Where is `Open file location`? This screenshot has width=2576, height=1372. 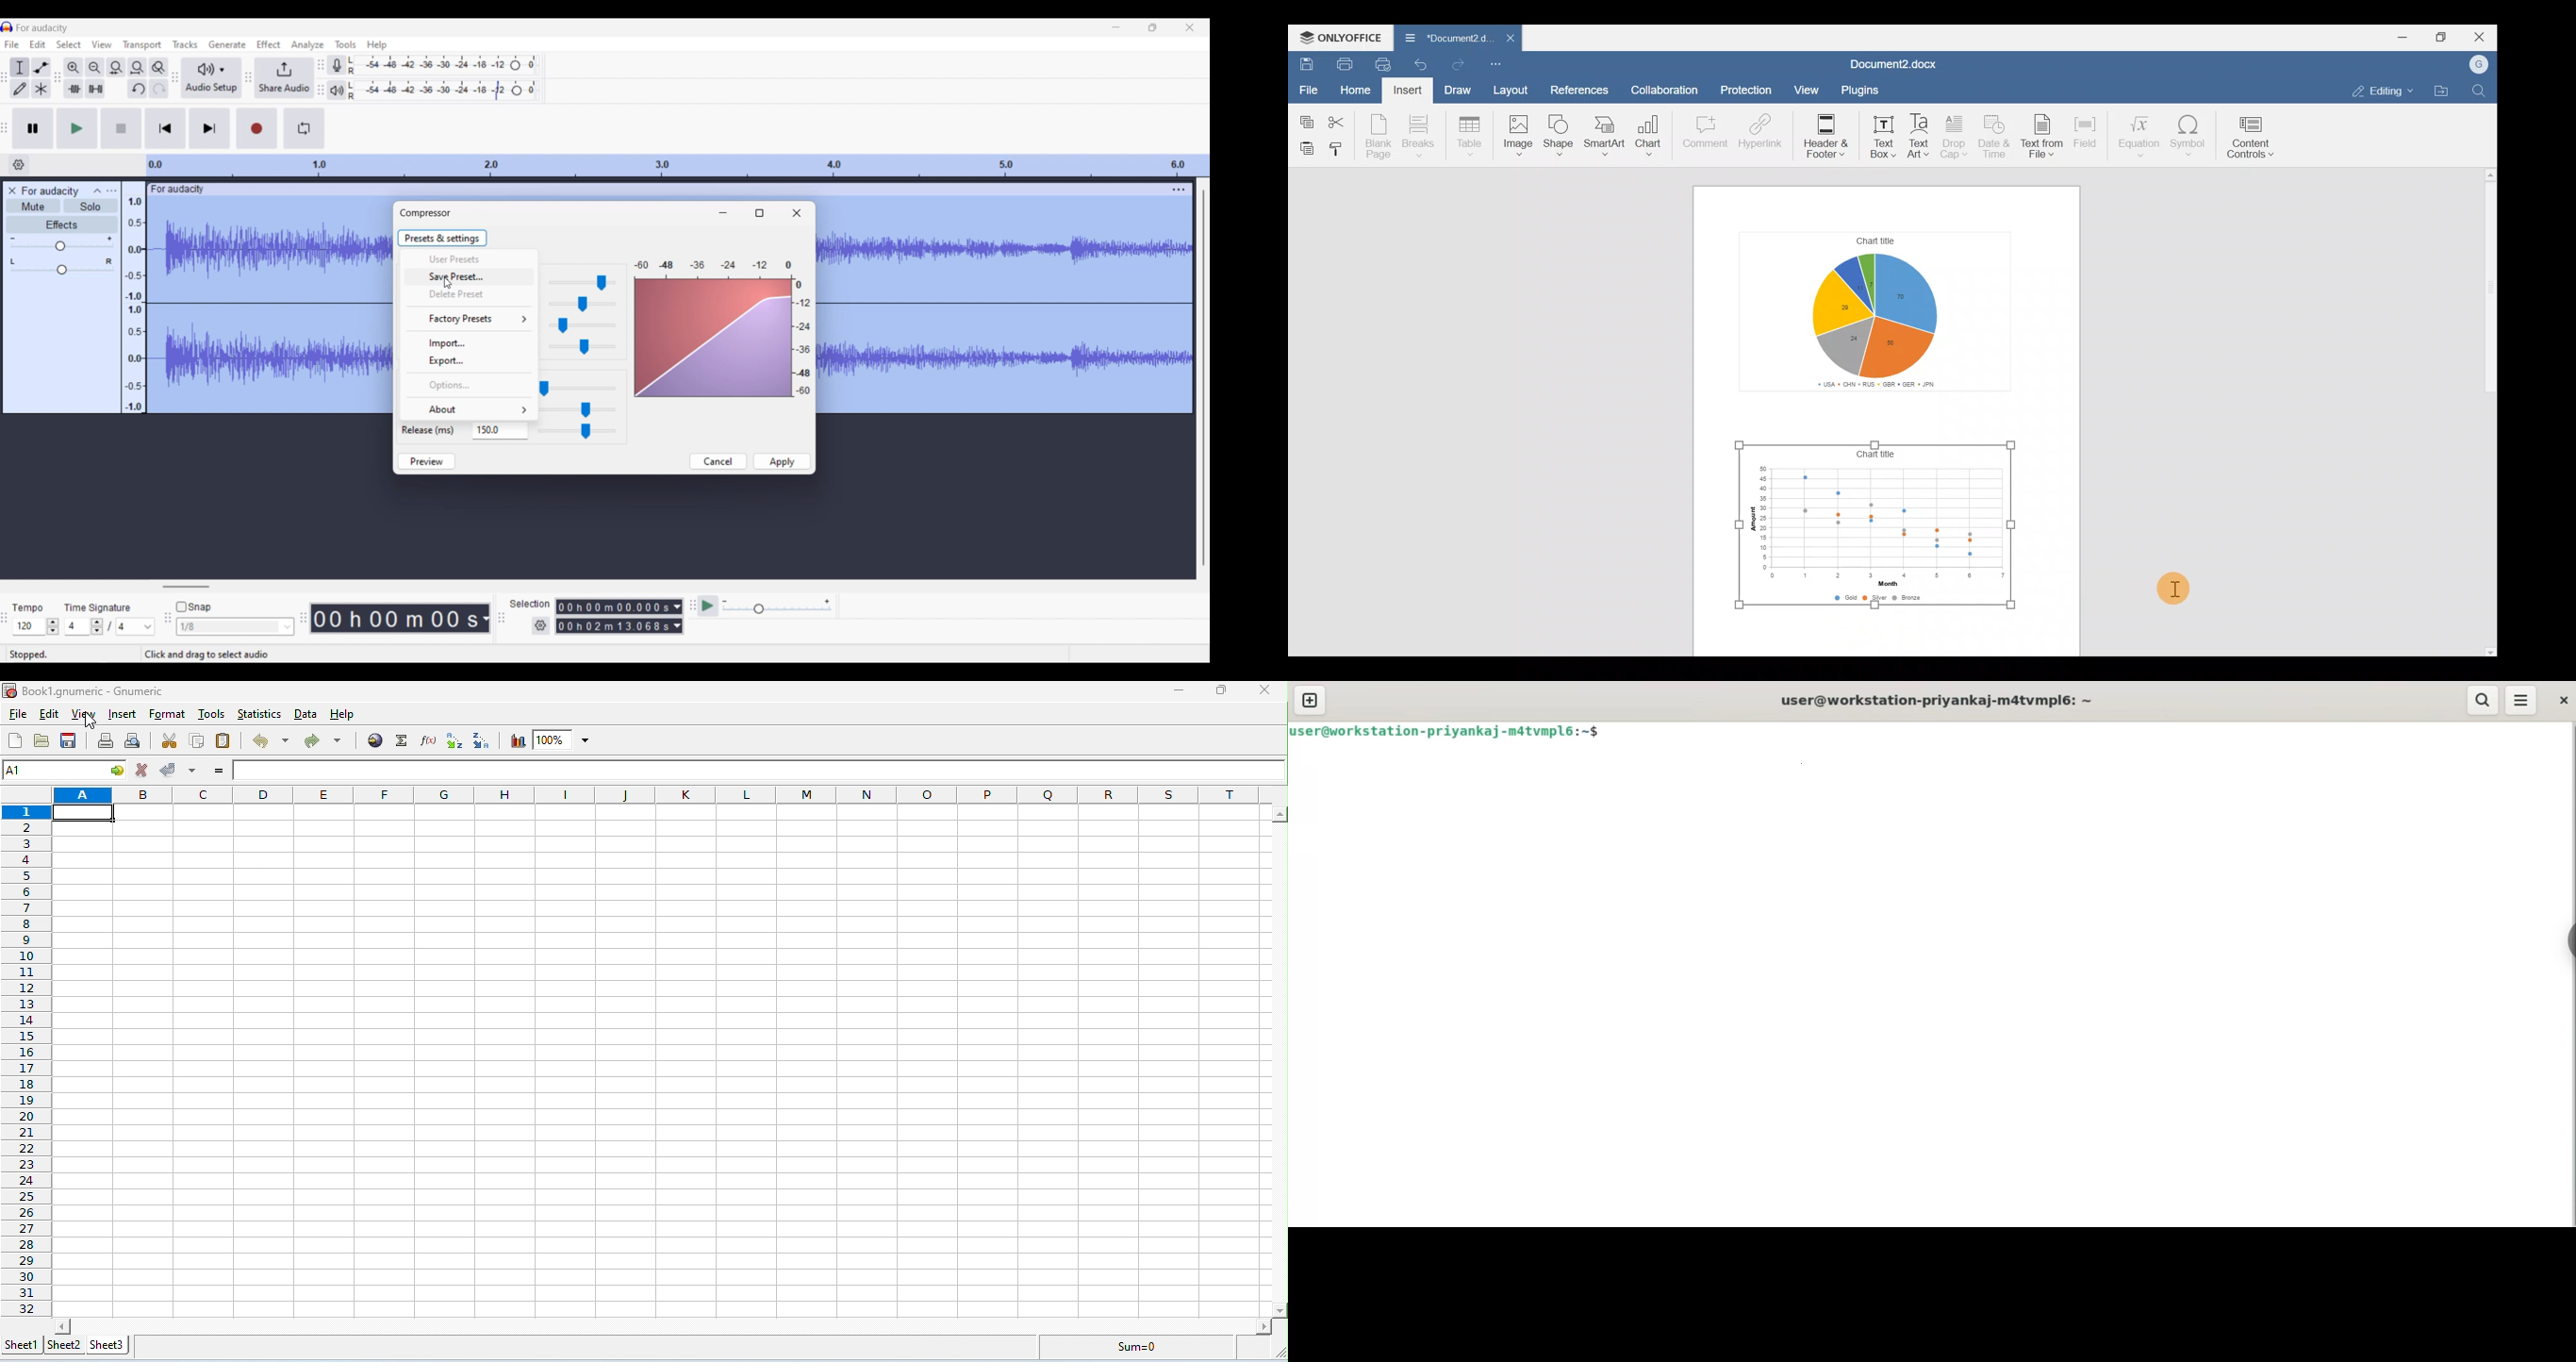
Open file location is located at coordinates (2444, 90).